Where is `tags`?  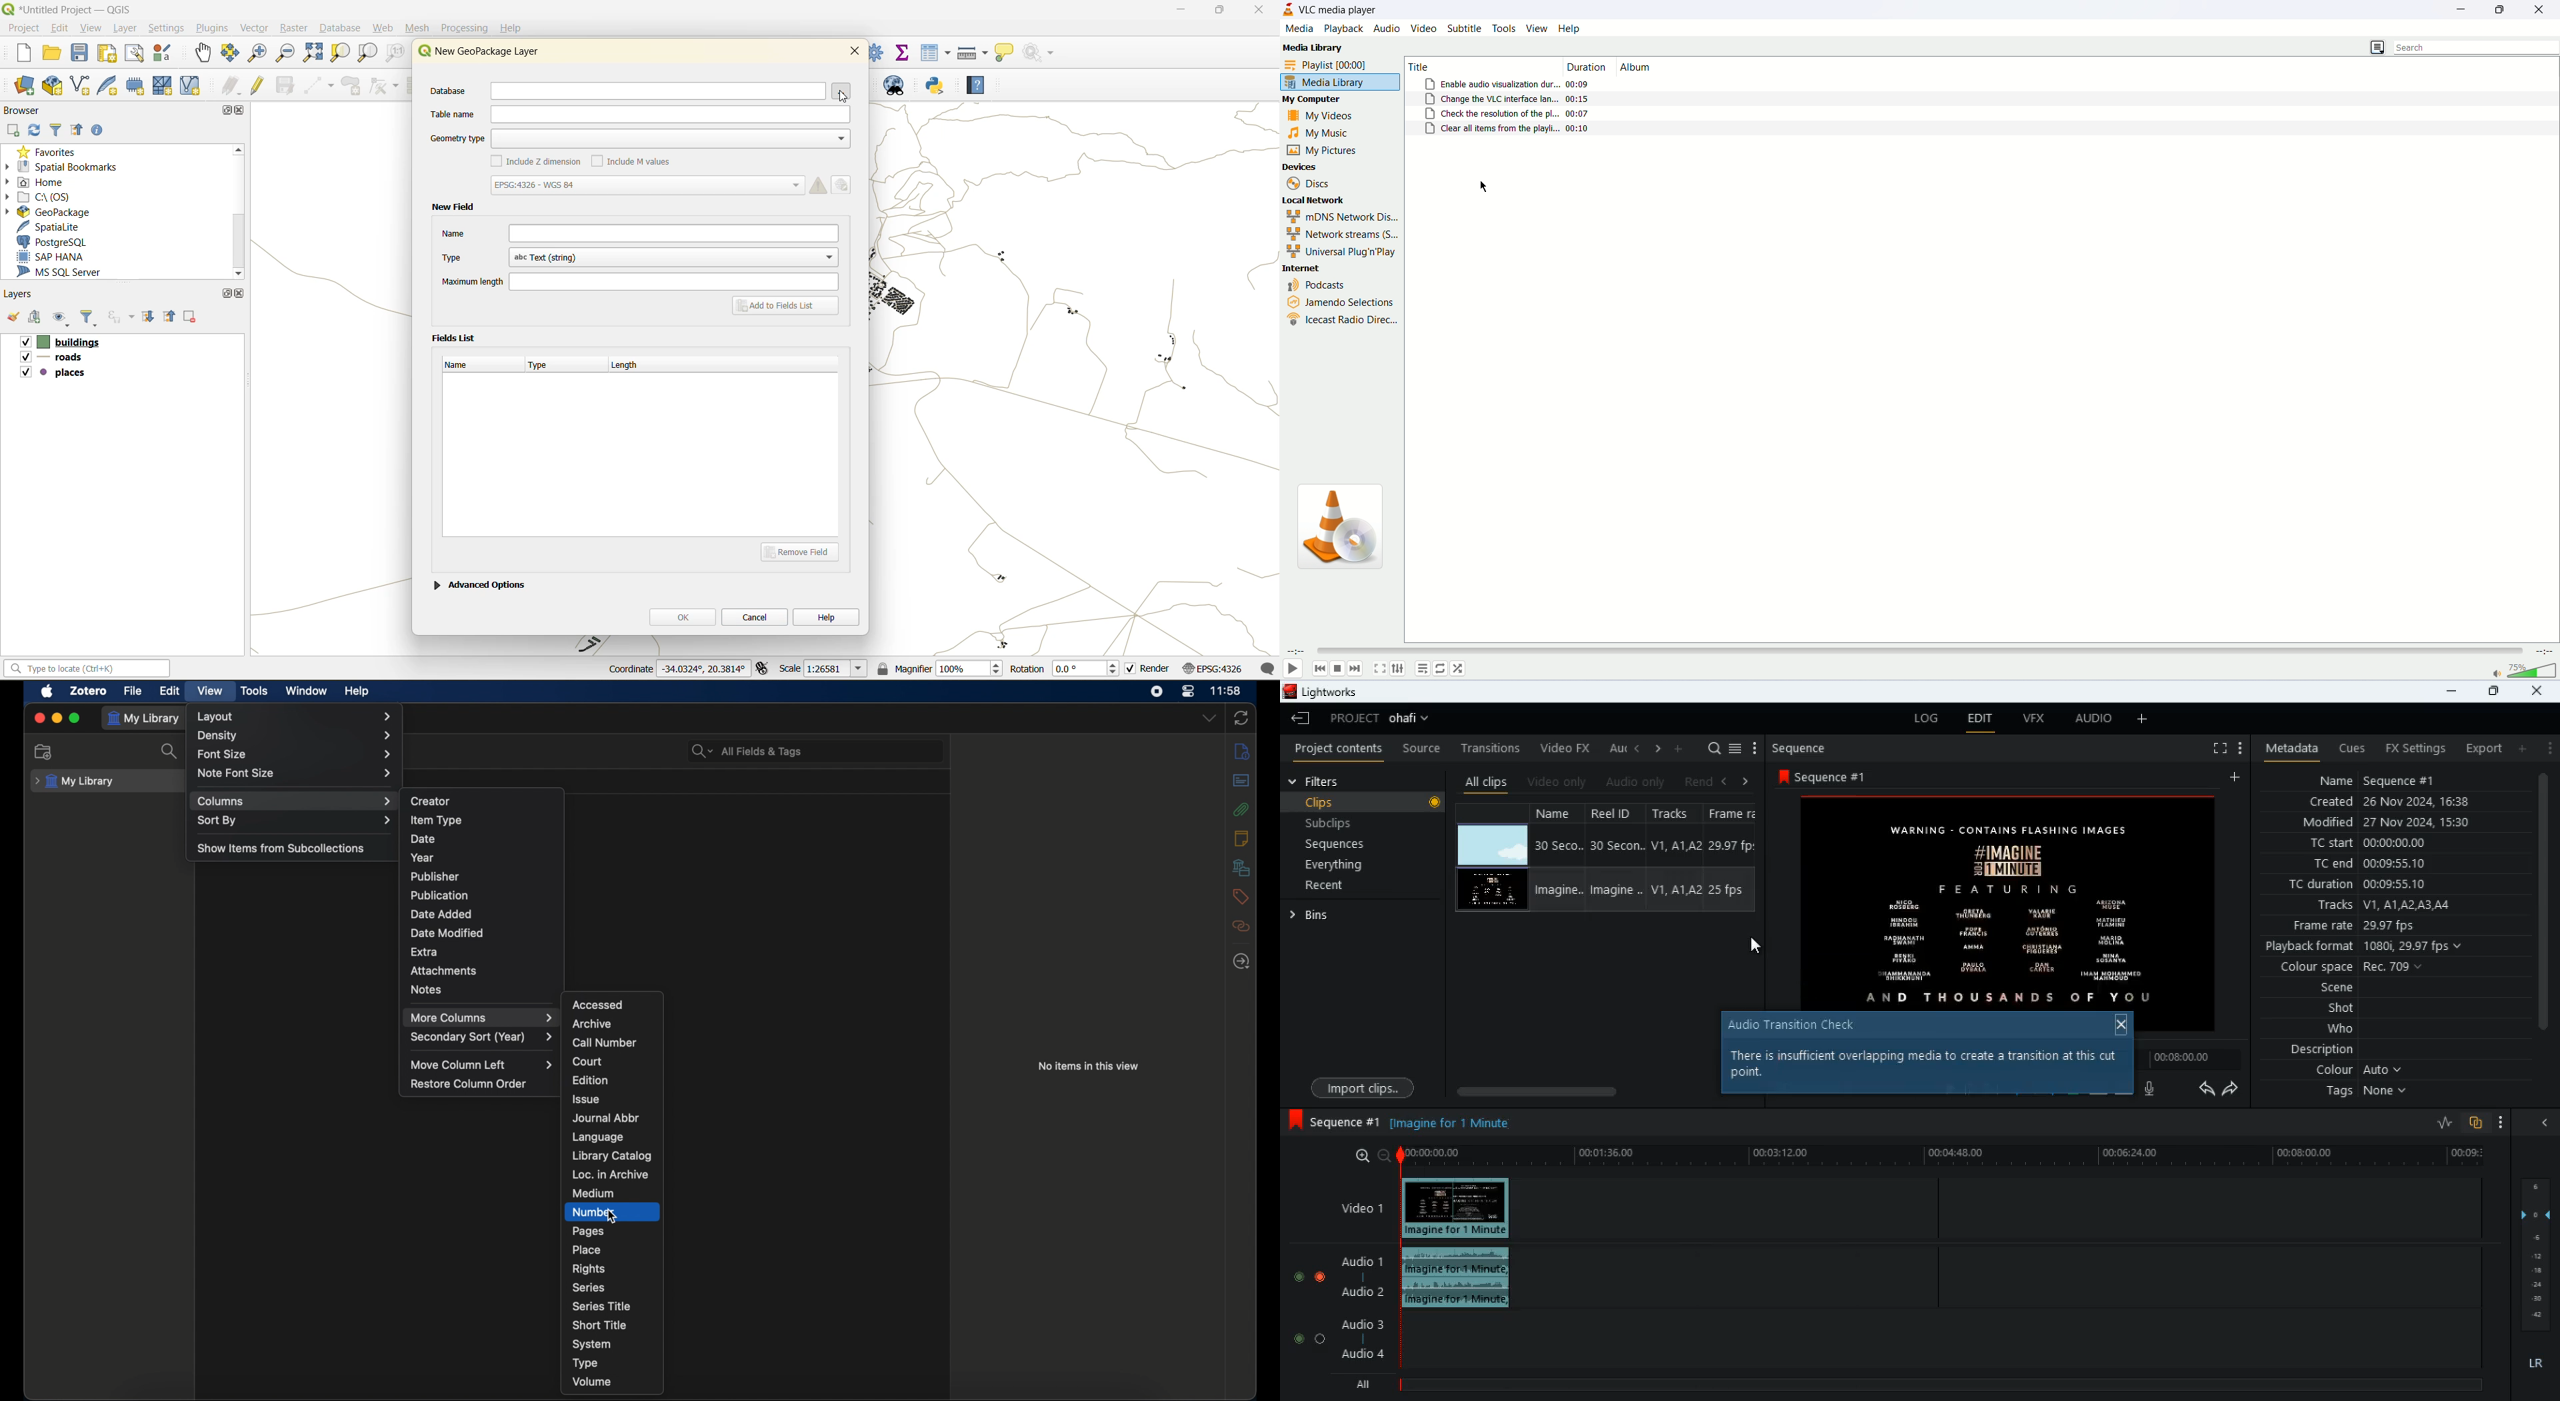
tags is located at coordinates (2371, 1092).